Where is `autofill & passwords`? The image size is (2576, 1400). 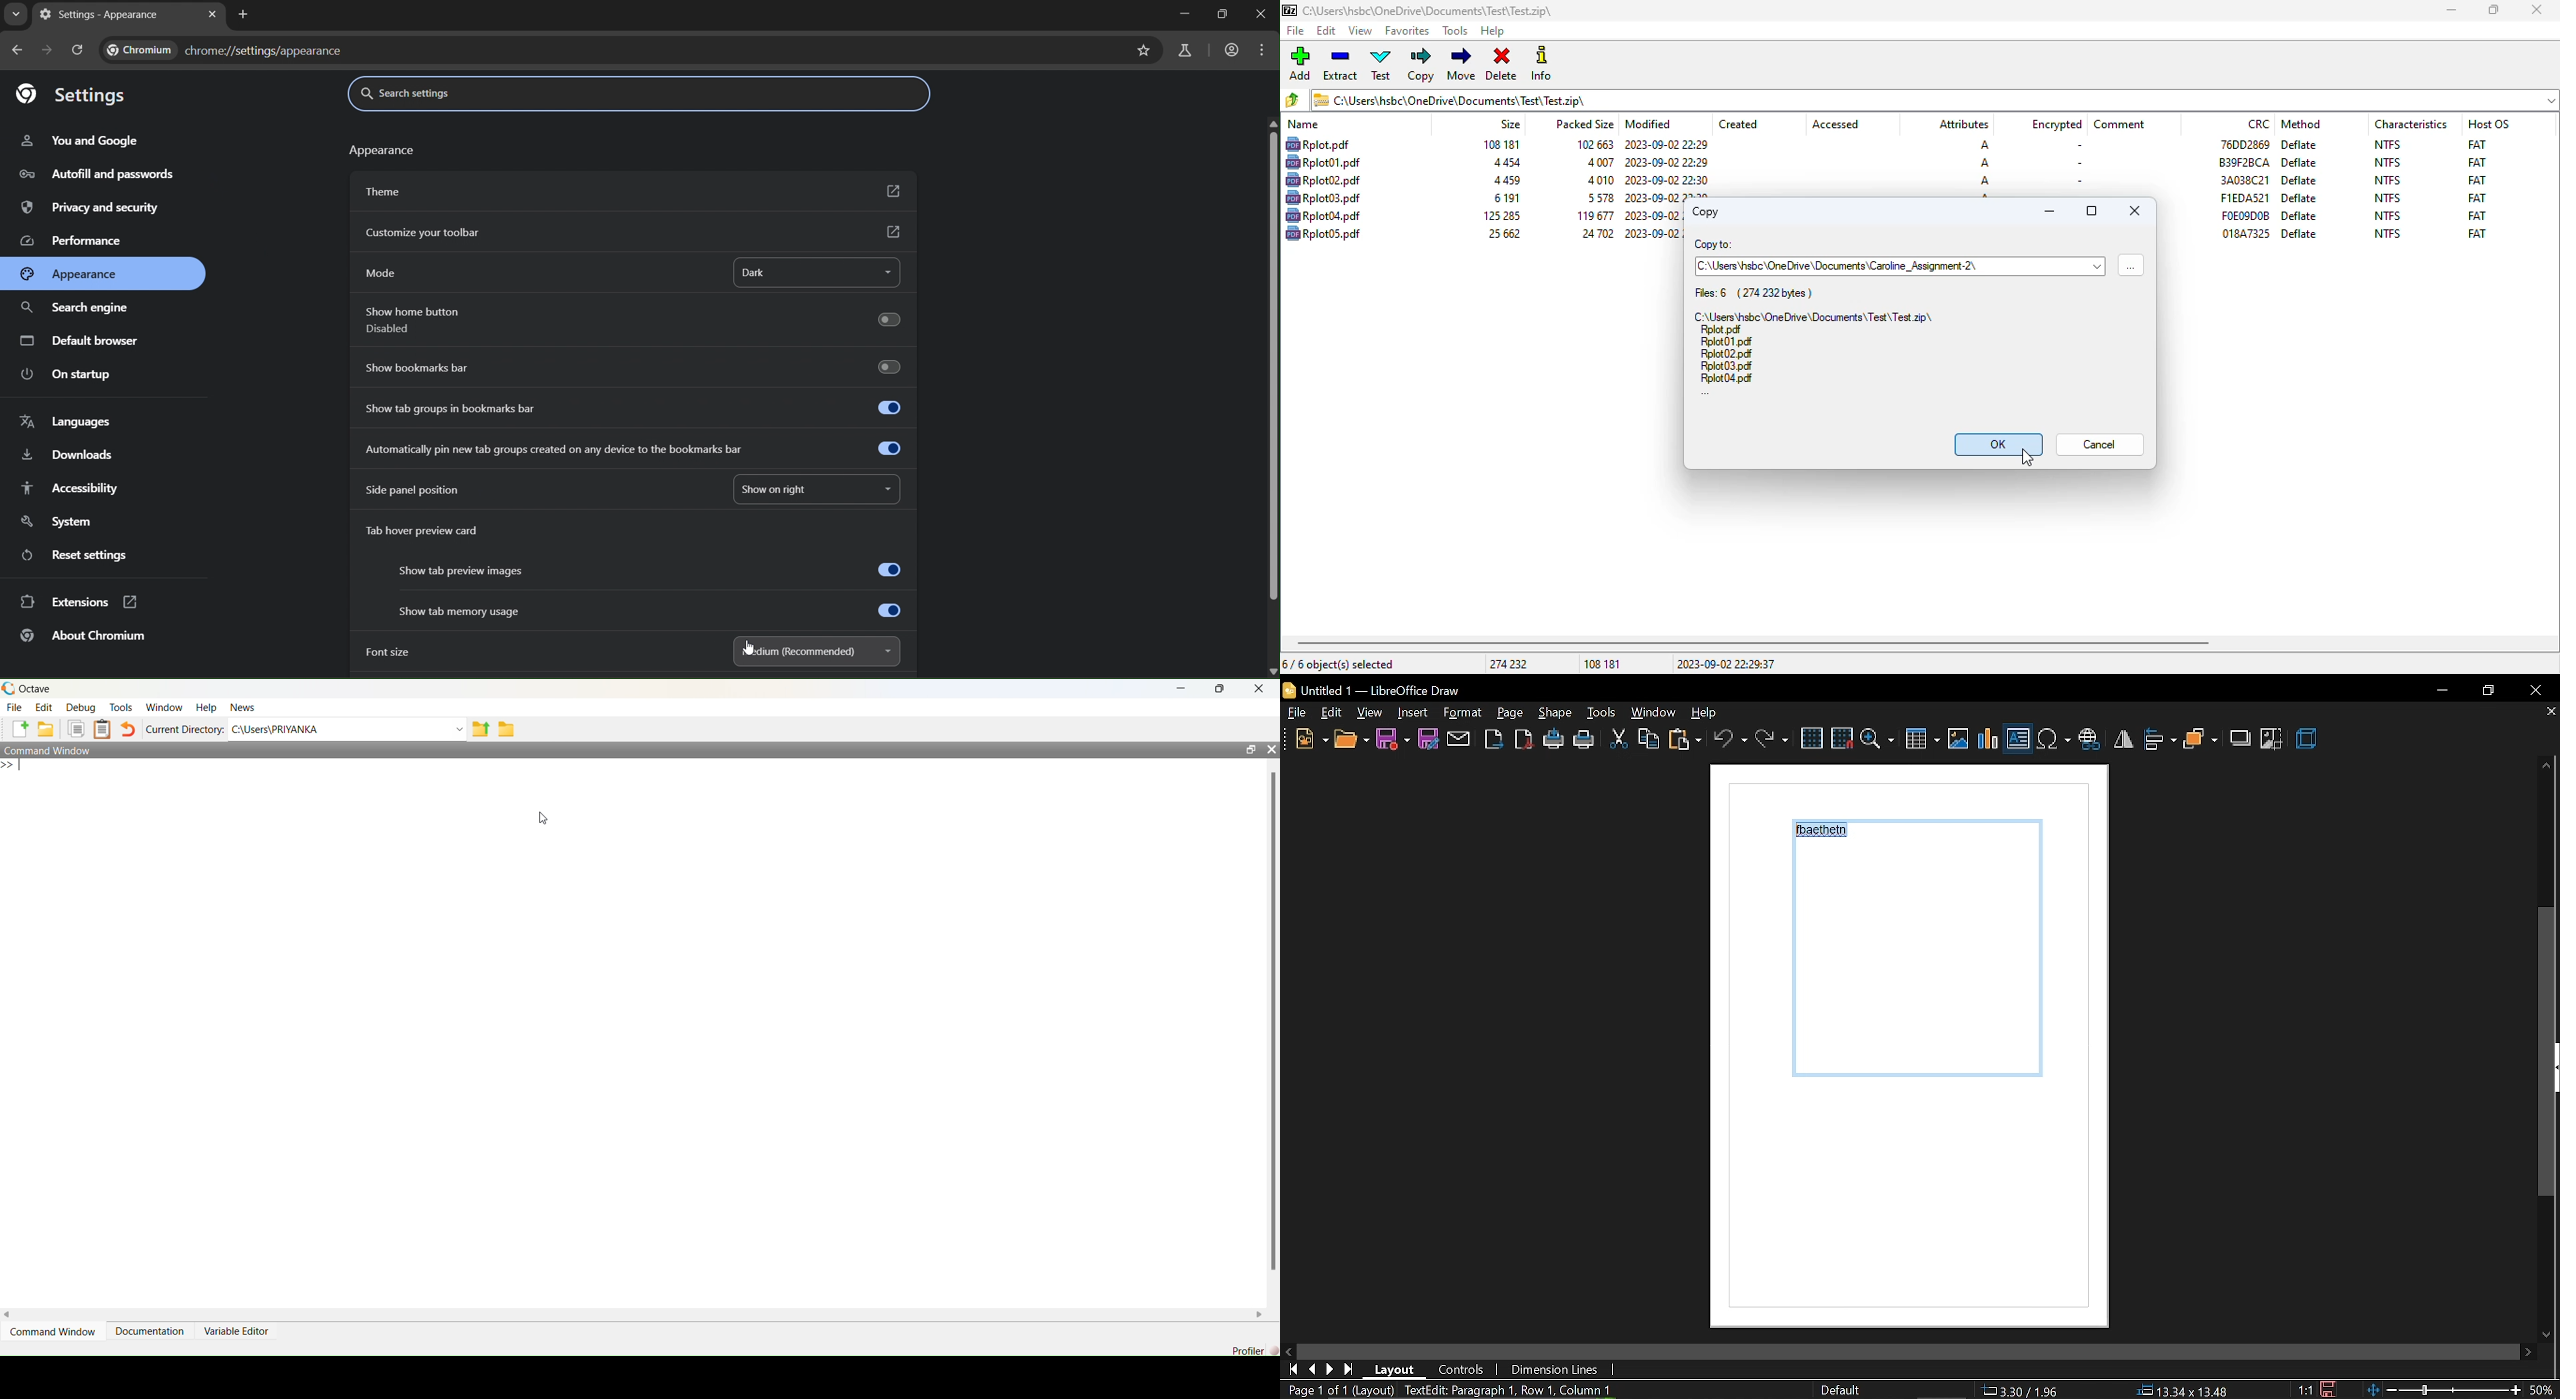 autofill & passwords is located at coordinates (95, 173).